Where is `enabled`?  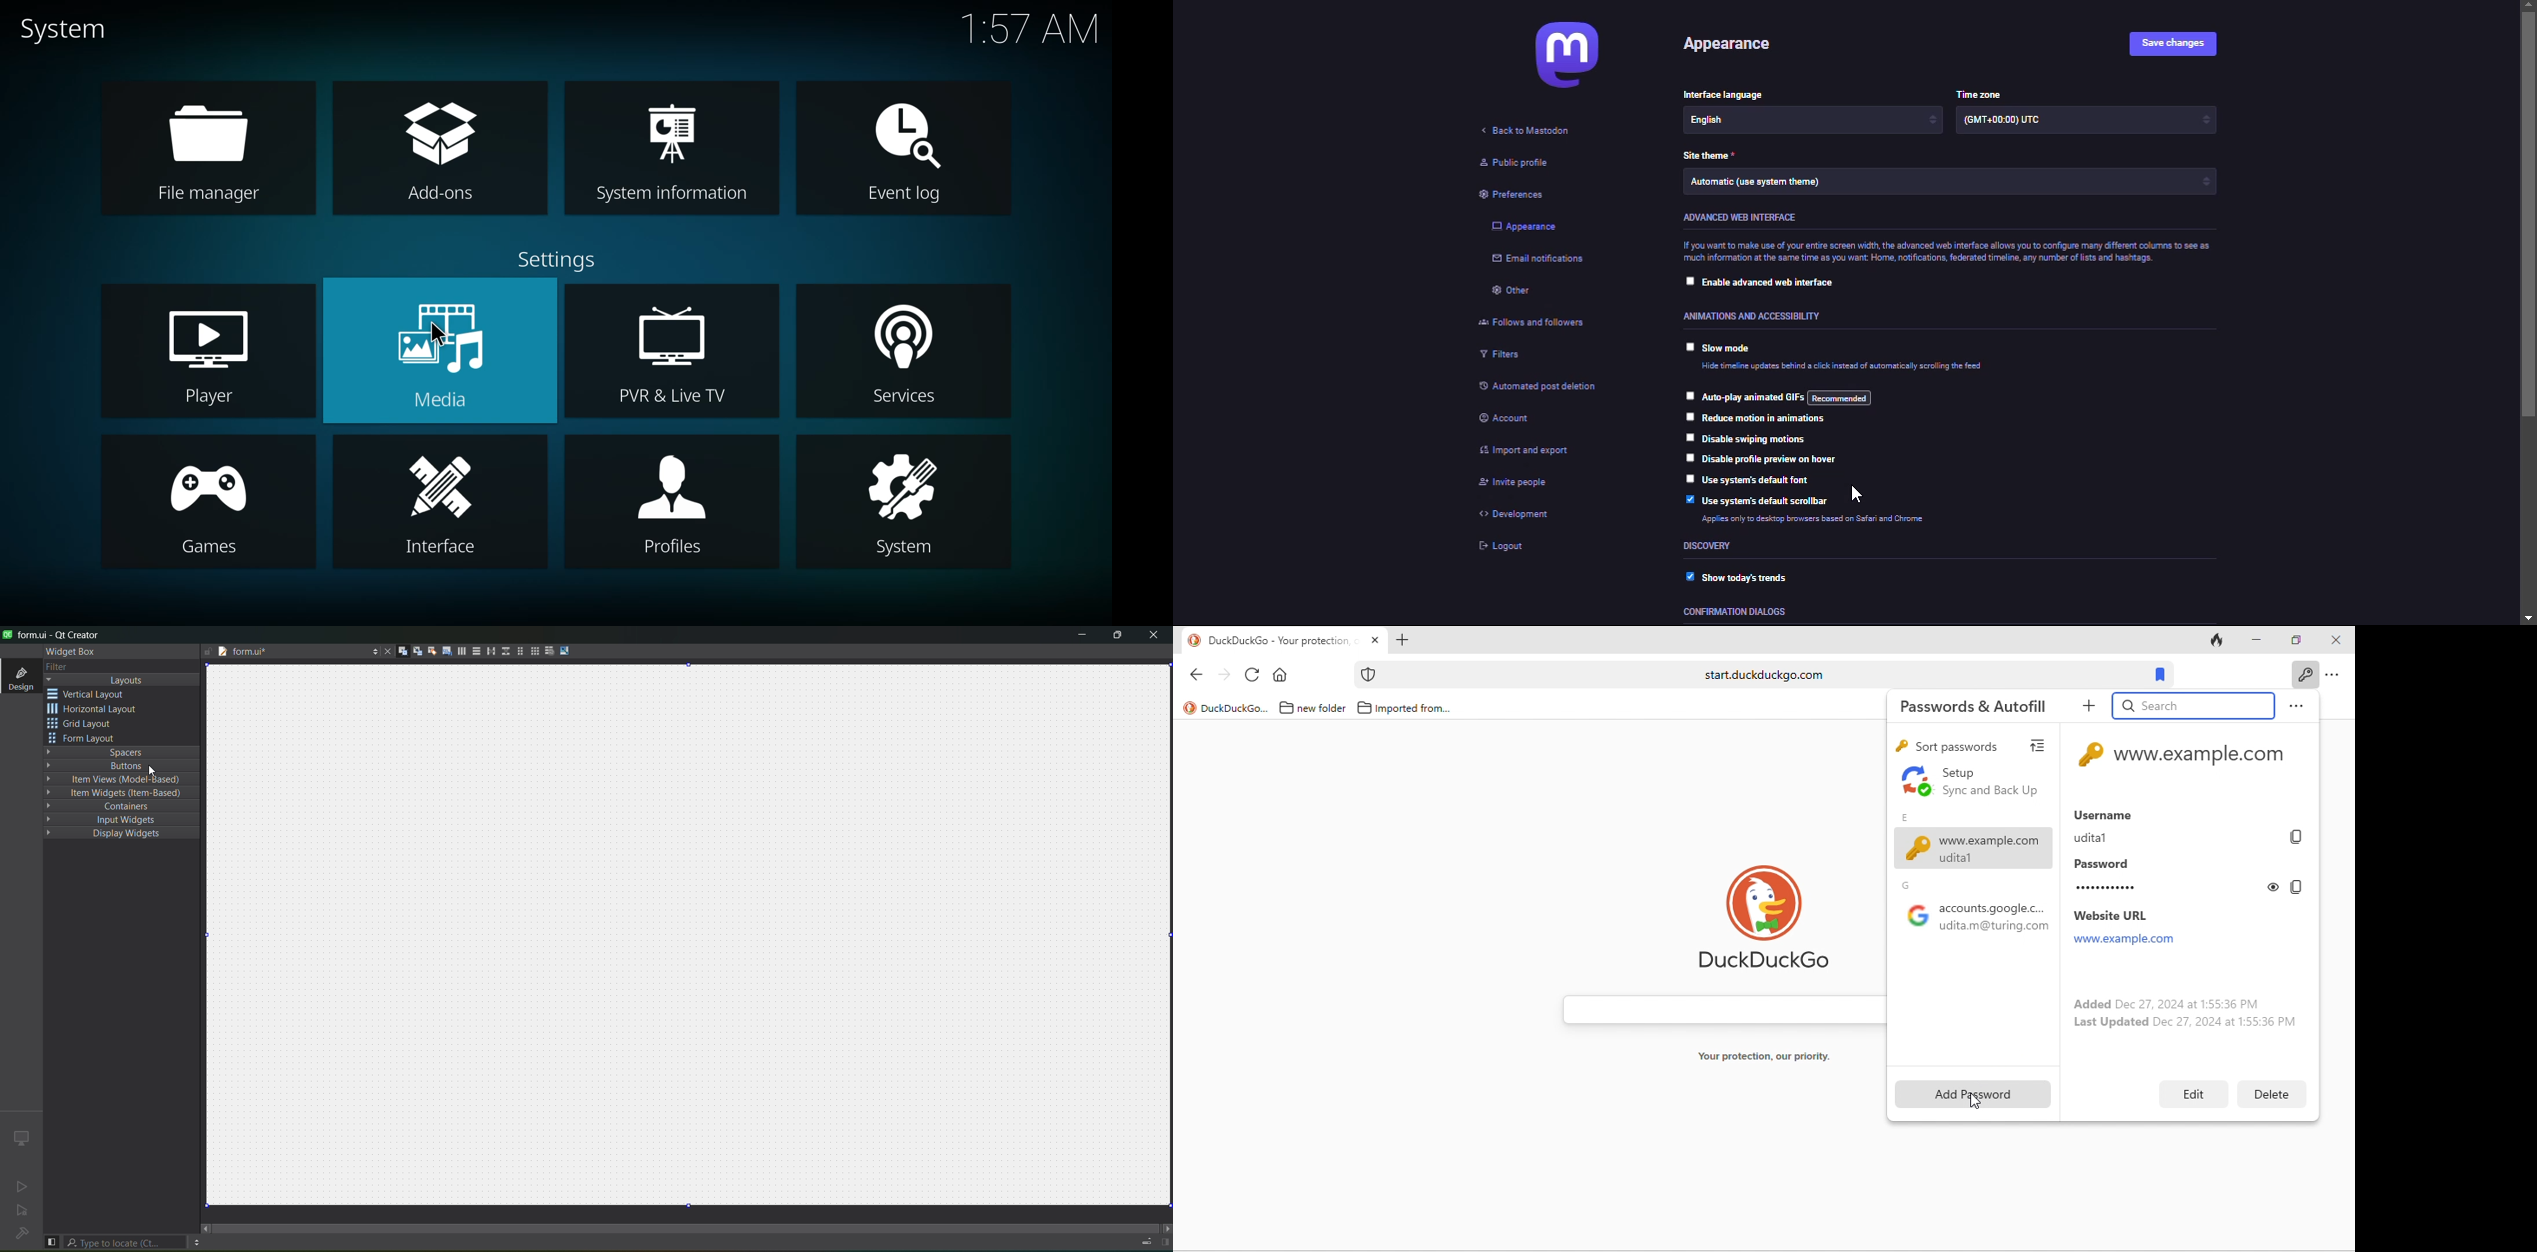 enabled is located at coordinates (1690, 499).